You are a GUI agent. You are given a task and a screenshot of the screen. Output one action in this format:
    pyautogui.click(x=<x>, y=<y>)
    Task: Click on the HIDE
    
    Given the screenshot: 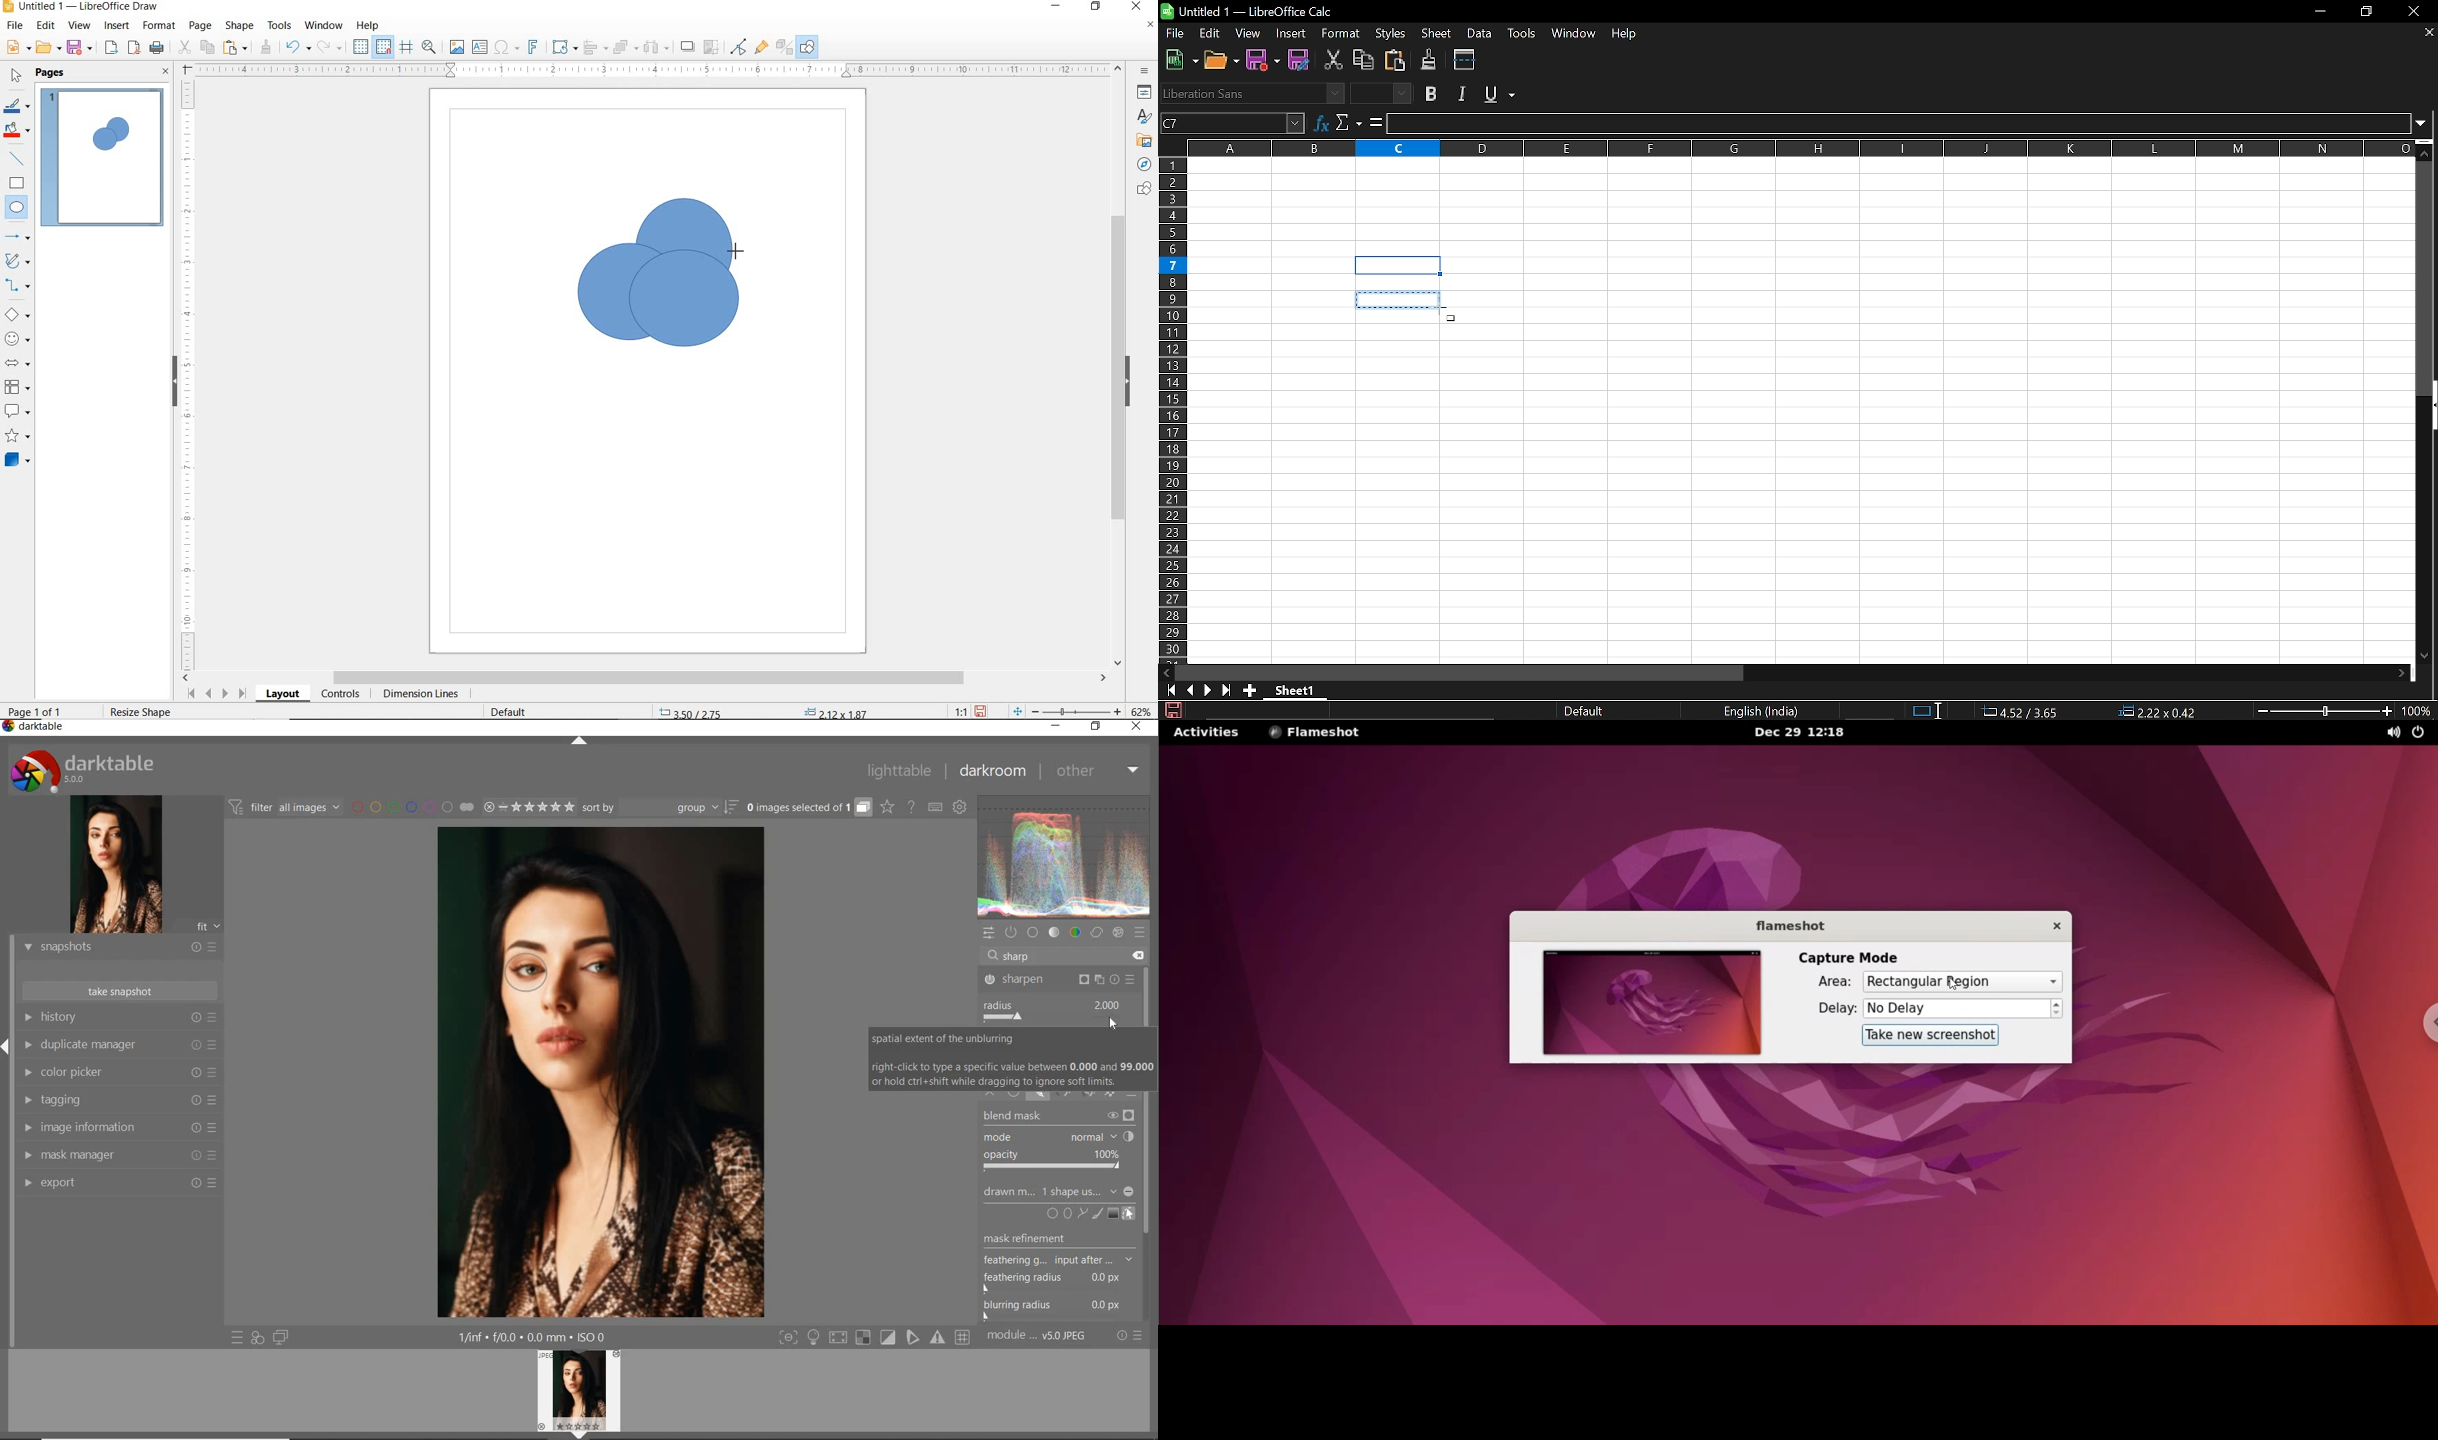 What is the action you would take?
    pyautogui.click(x=1132, y=381)
    